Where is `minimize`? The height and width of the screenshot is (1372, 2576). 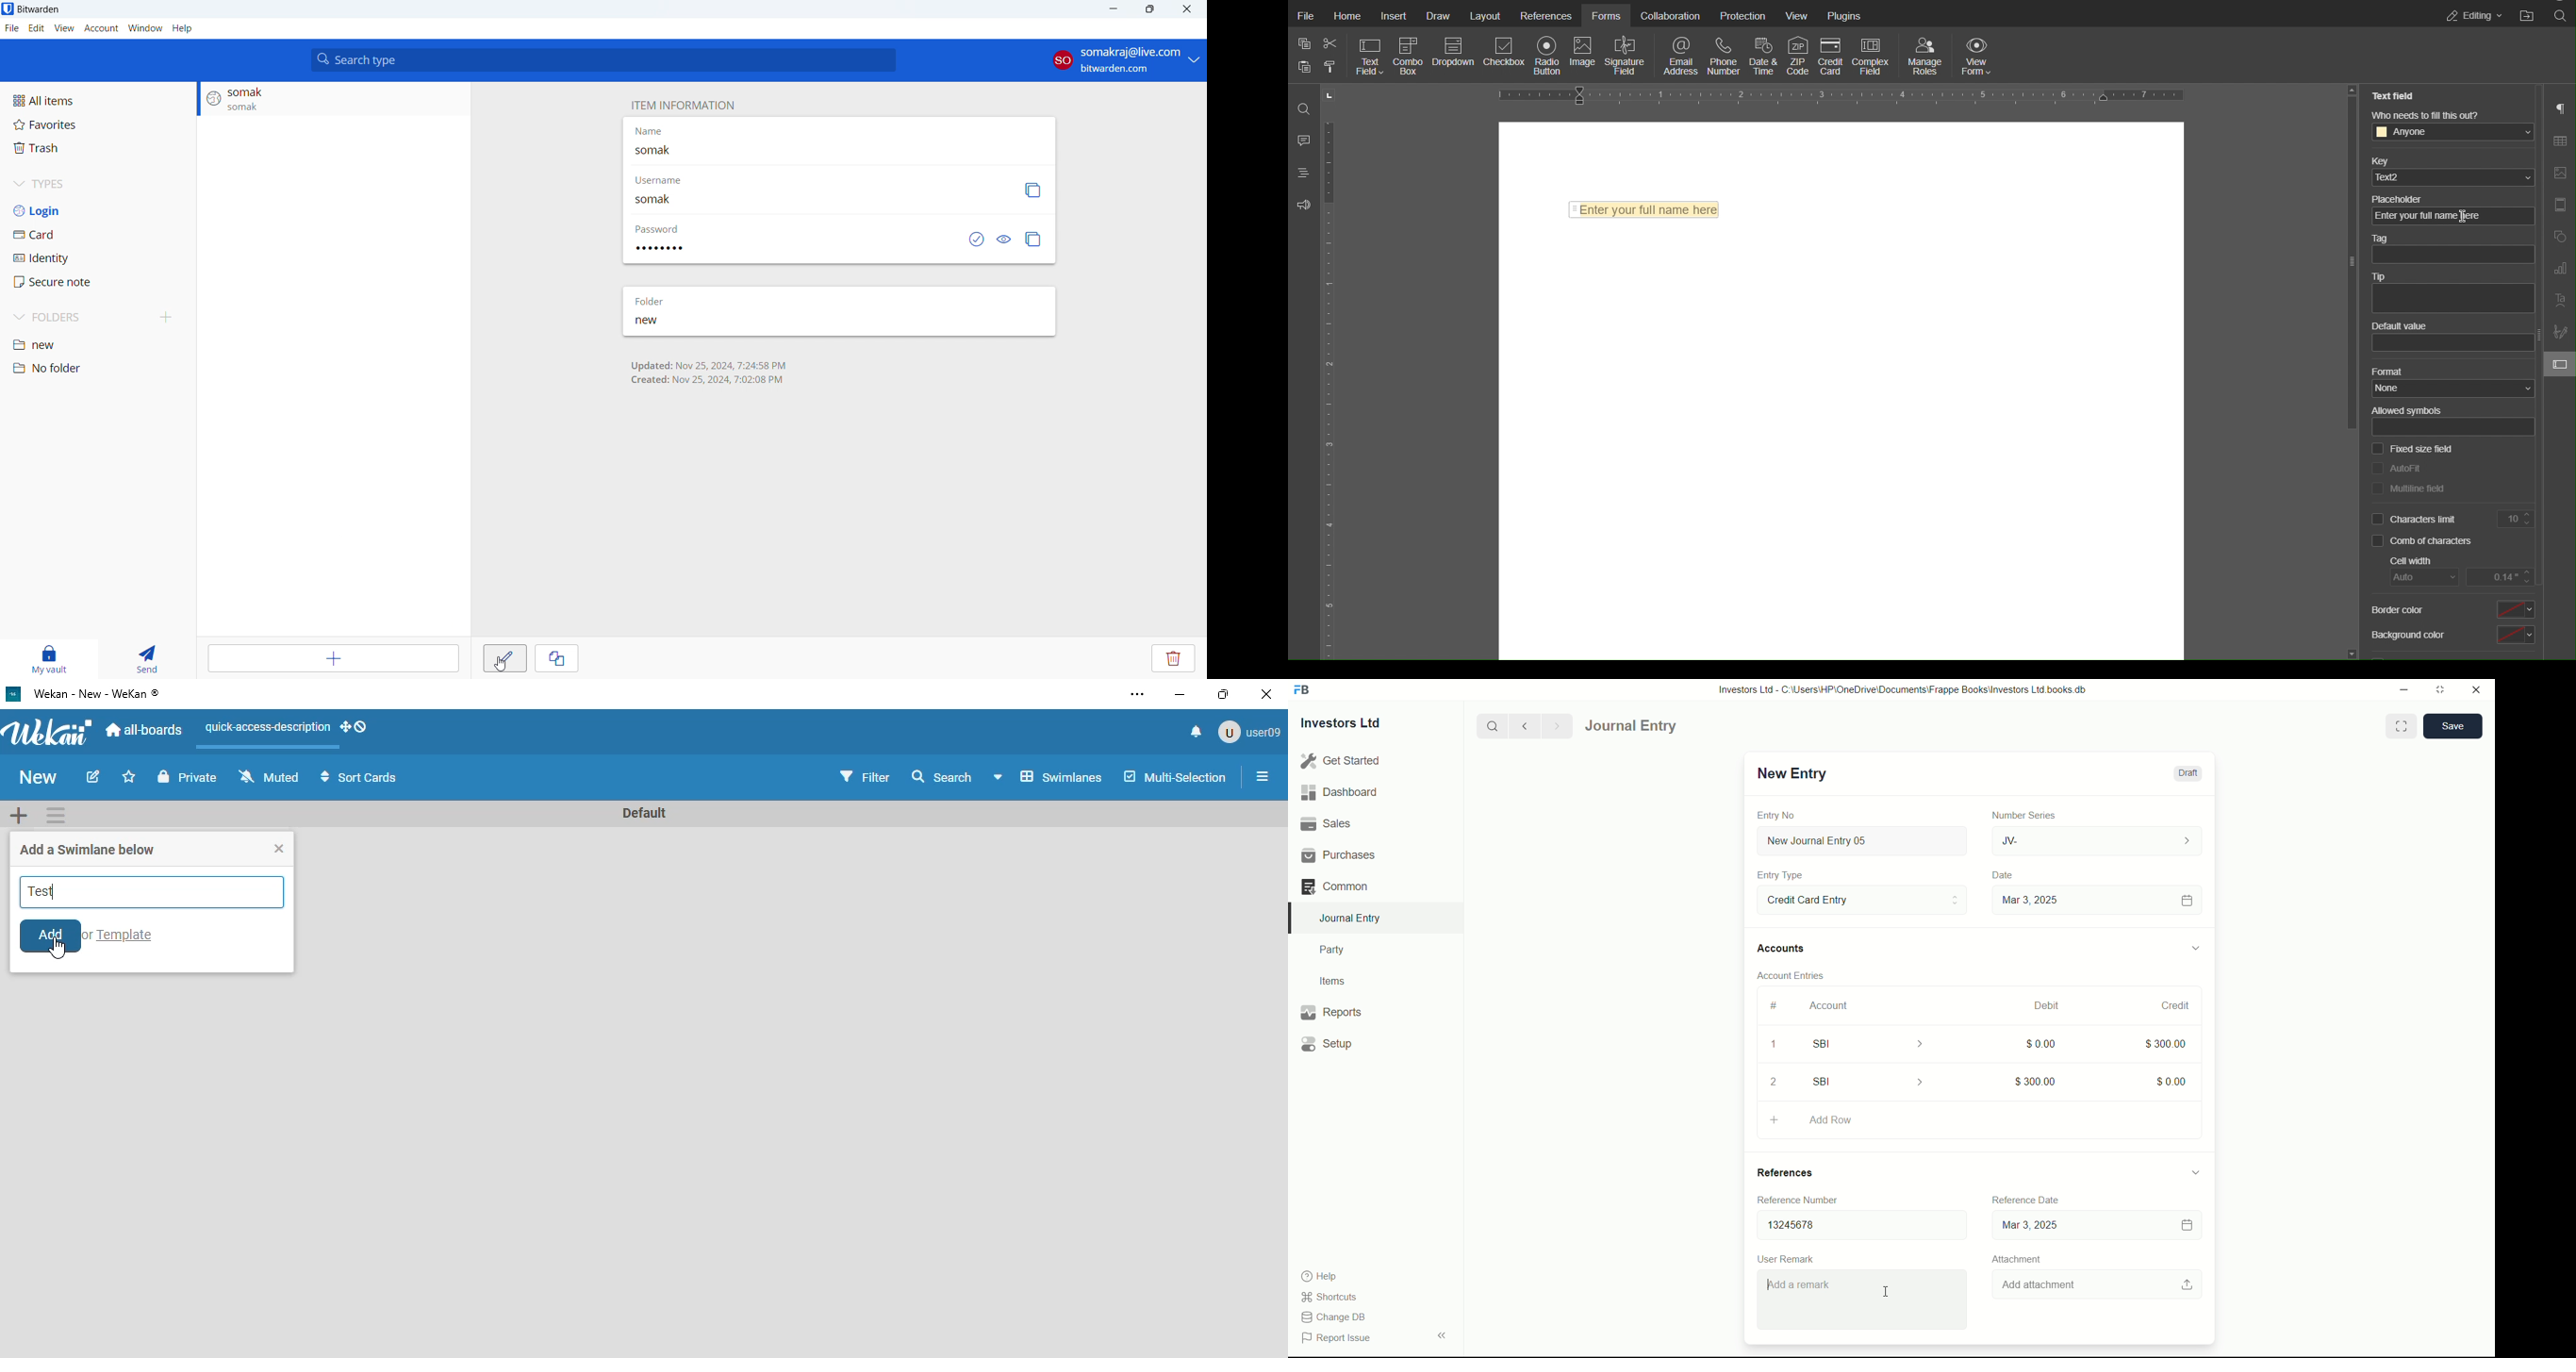 minimize is located at coordinates (2401, 688).